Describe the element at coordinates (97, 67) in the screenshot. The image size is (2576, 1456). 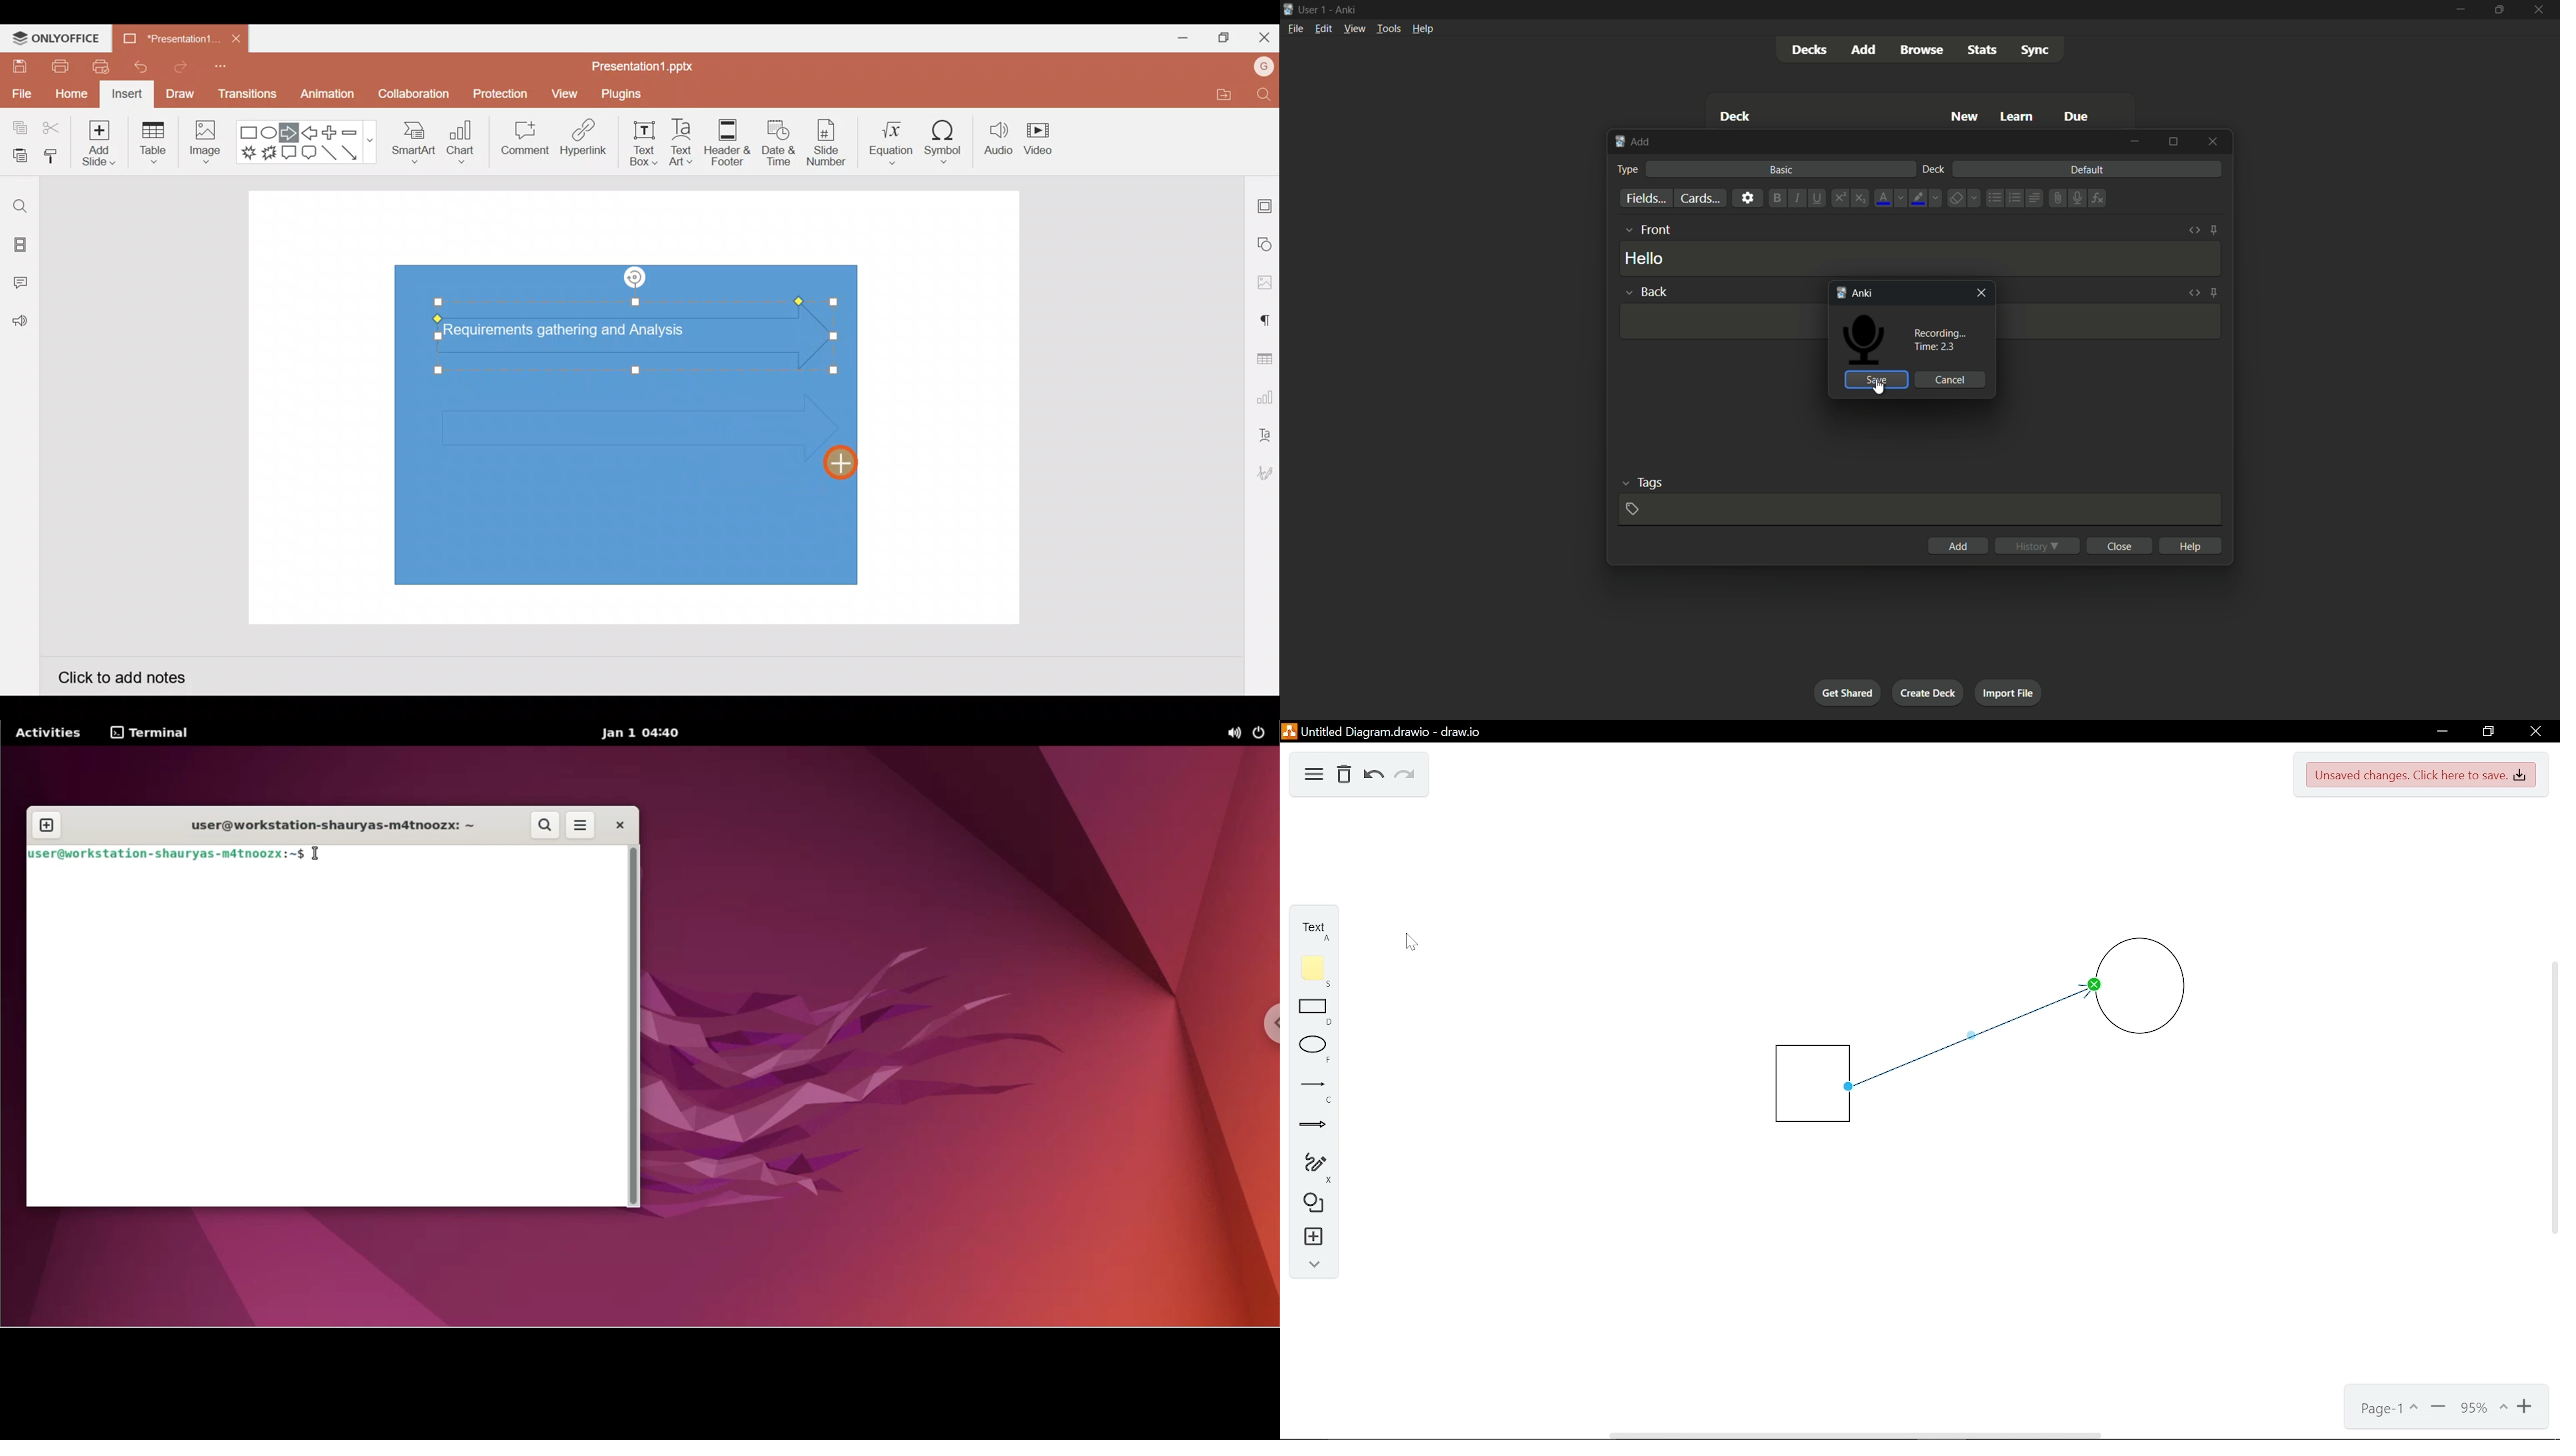
I see `Quick print` at that location.